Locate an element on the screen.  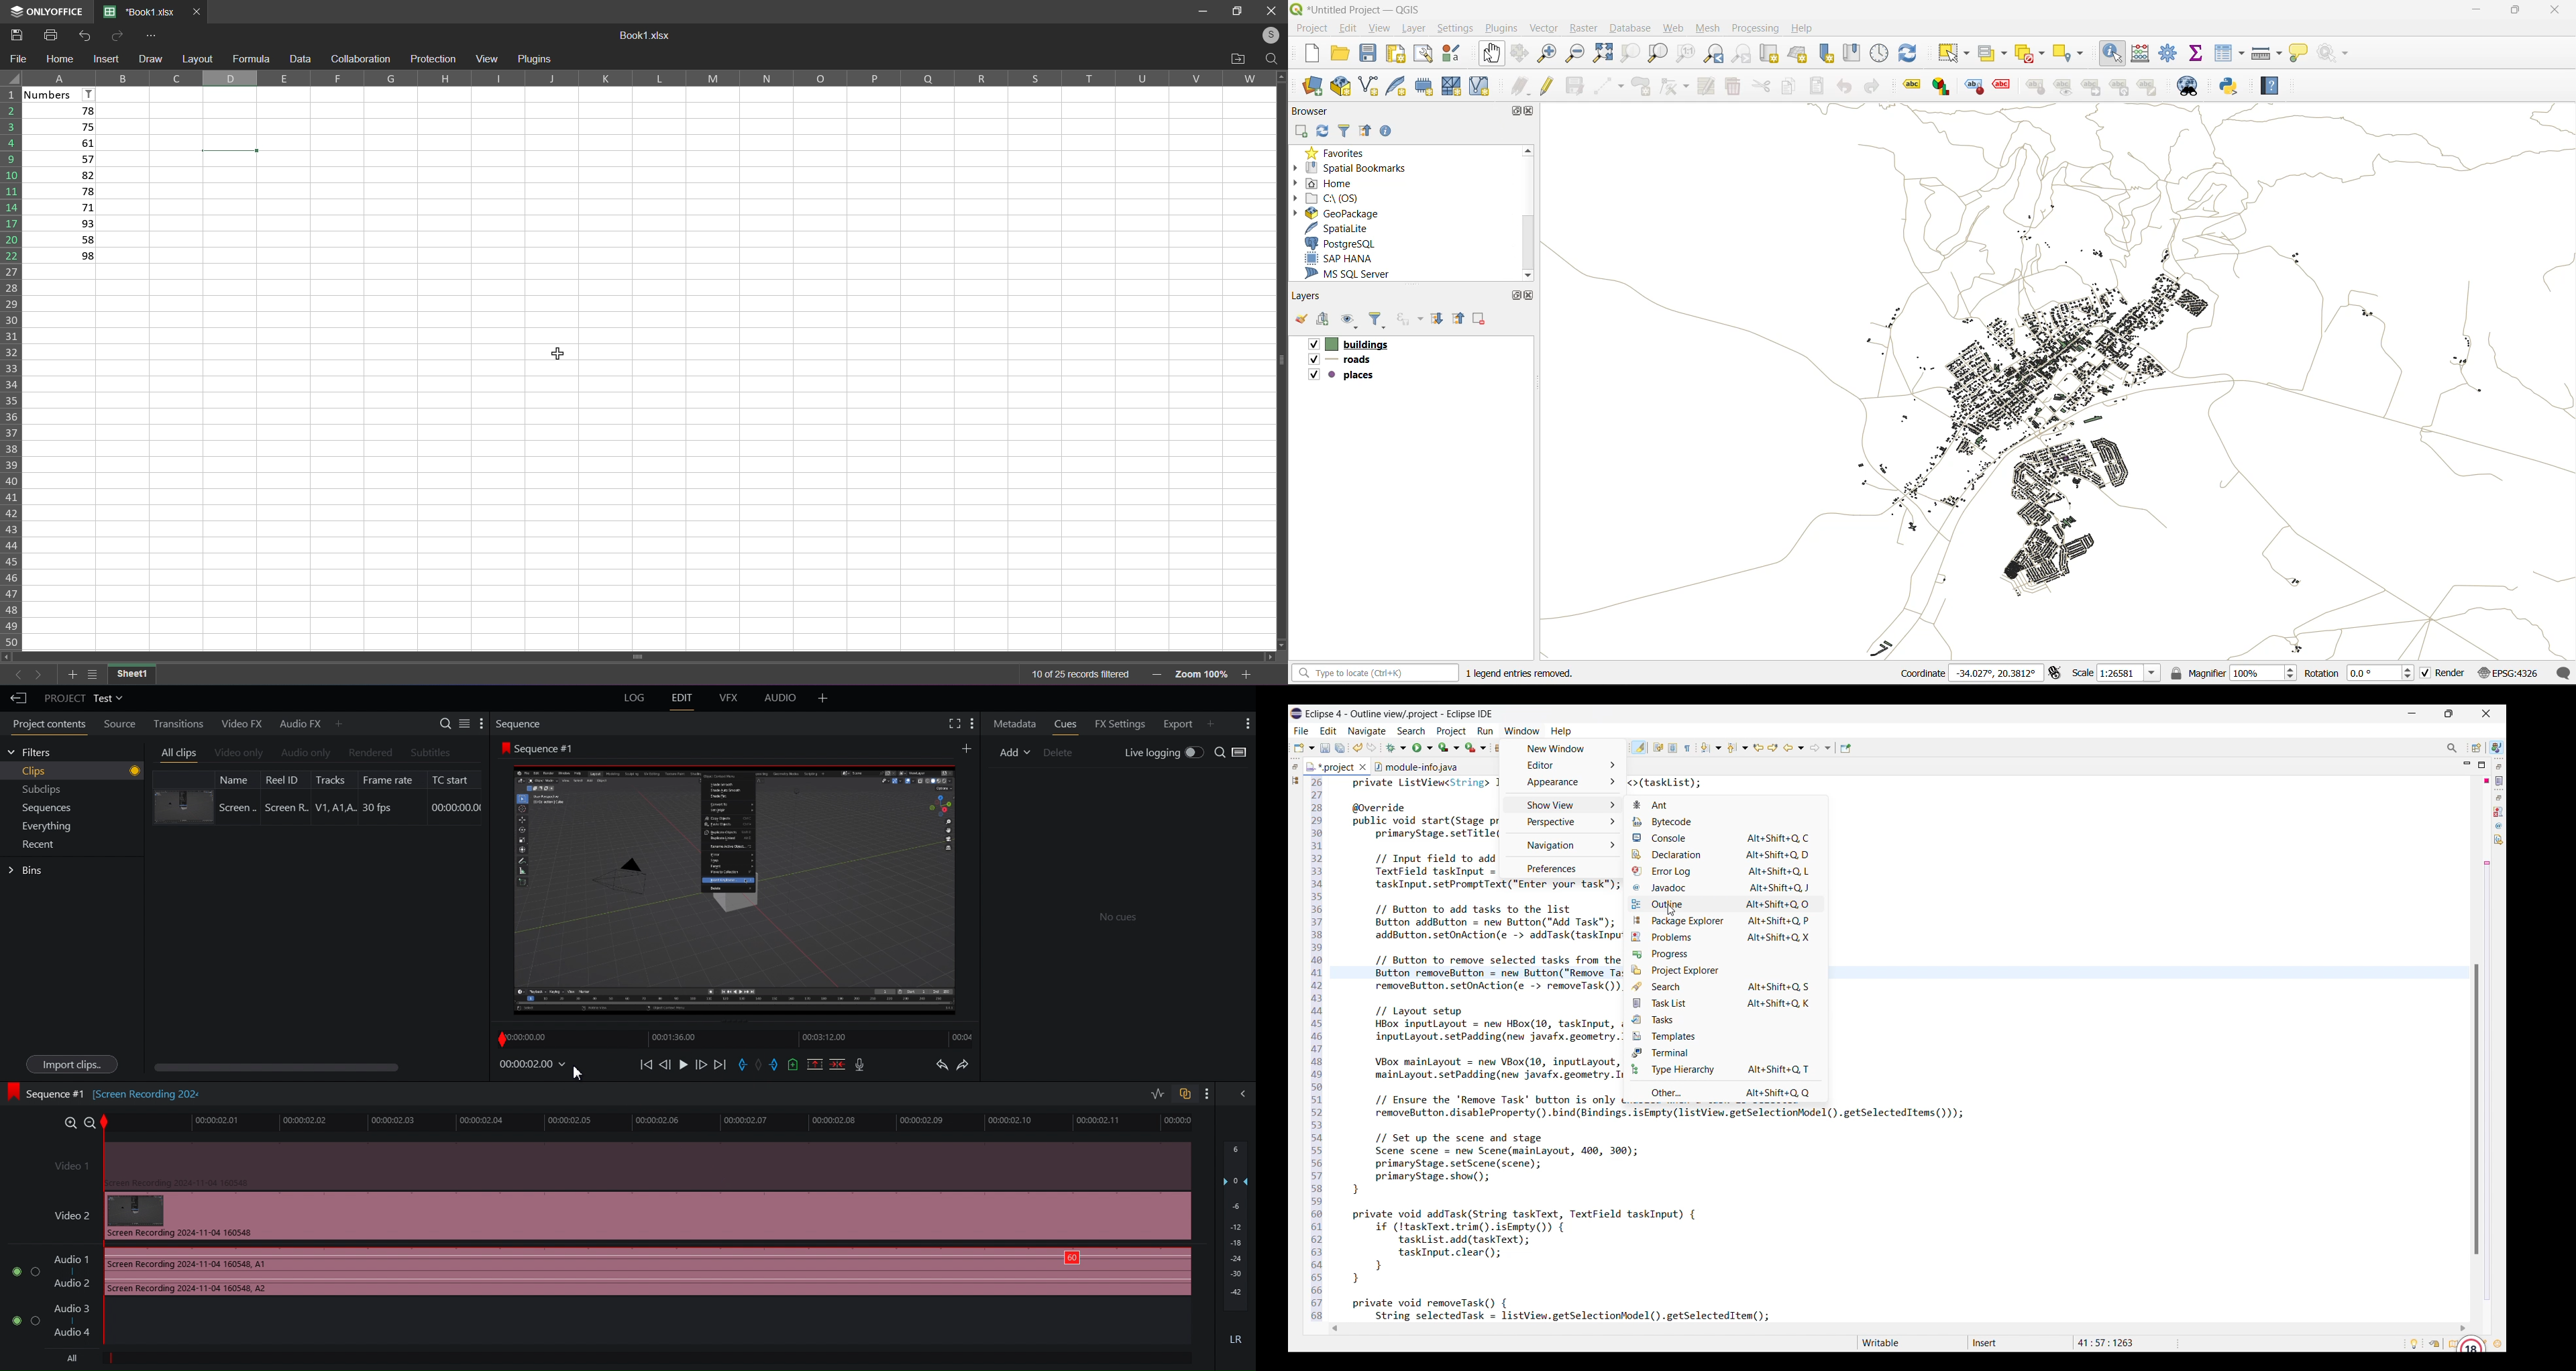
new virtual layer is located at coordinates (1482, 85).